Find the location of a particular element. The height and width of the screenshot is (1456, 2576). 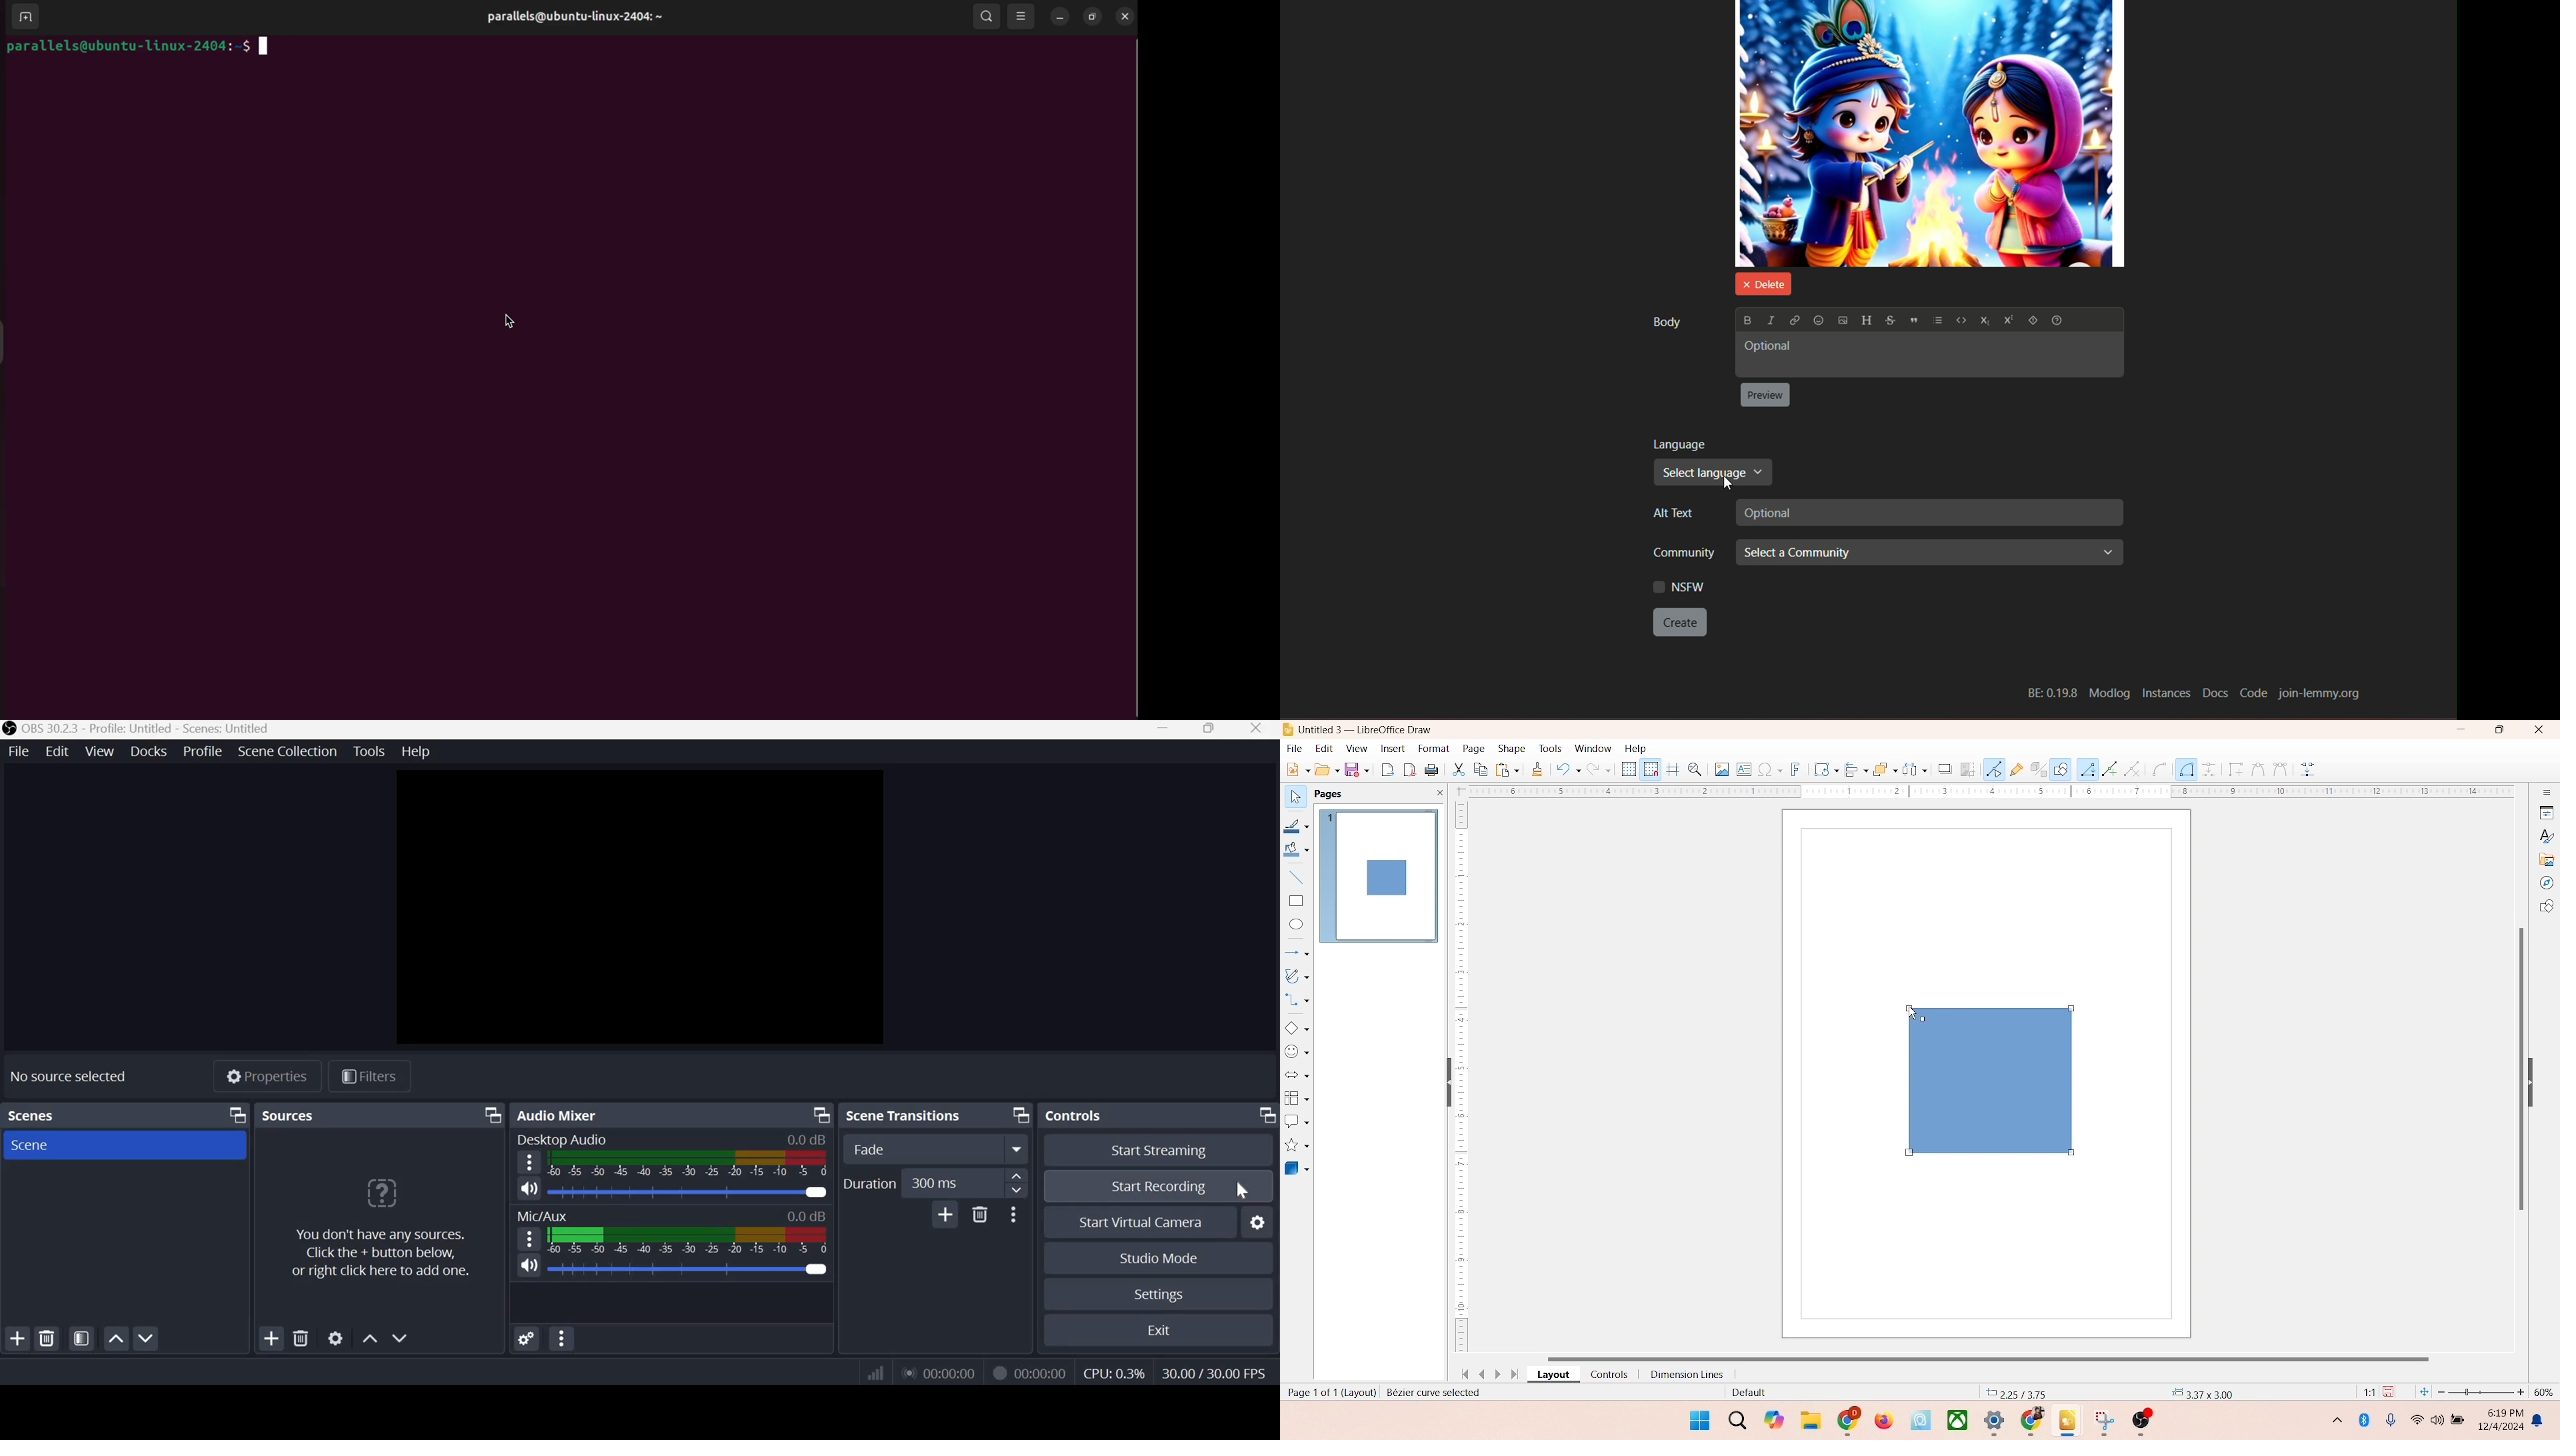

upload image is located at coordinates (1843, 321).